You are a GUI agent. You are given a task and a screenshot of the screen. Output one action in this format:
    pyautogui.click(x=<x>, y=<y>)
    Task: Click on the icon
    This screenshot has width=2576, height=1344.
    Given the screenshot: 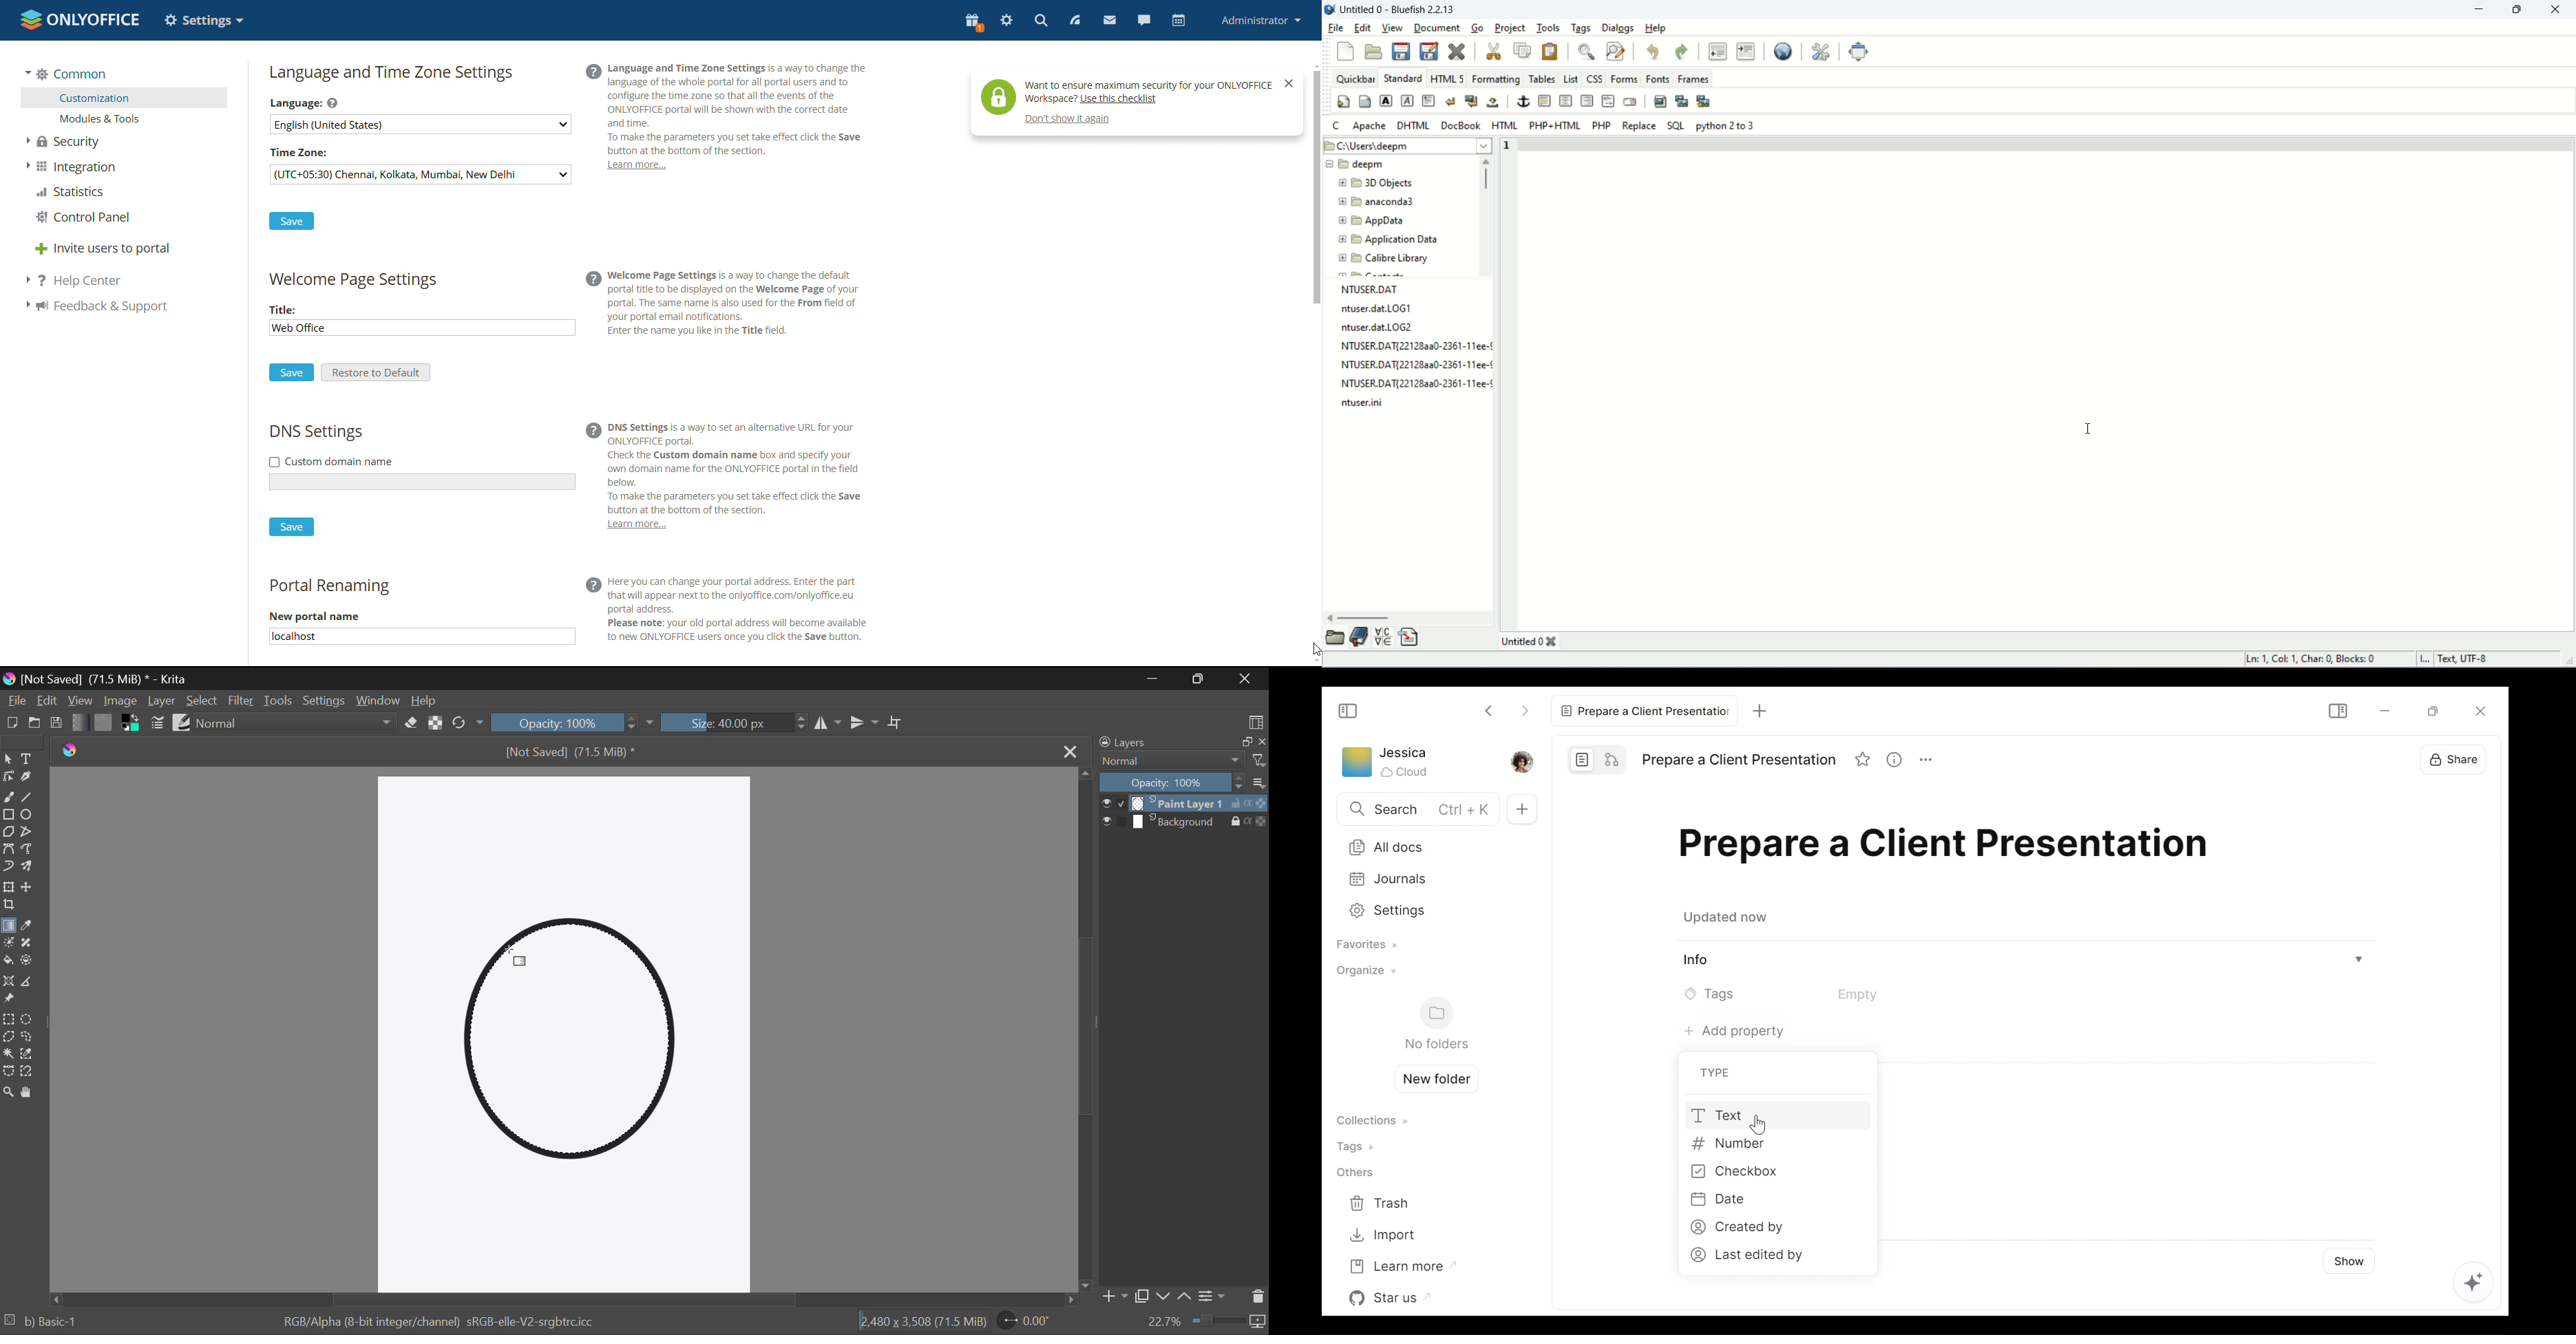 What is the action you would take?
    pyautogui.click(x=1260, y=1324)
    